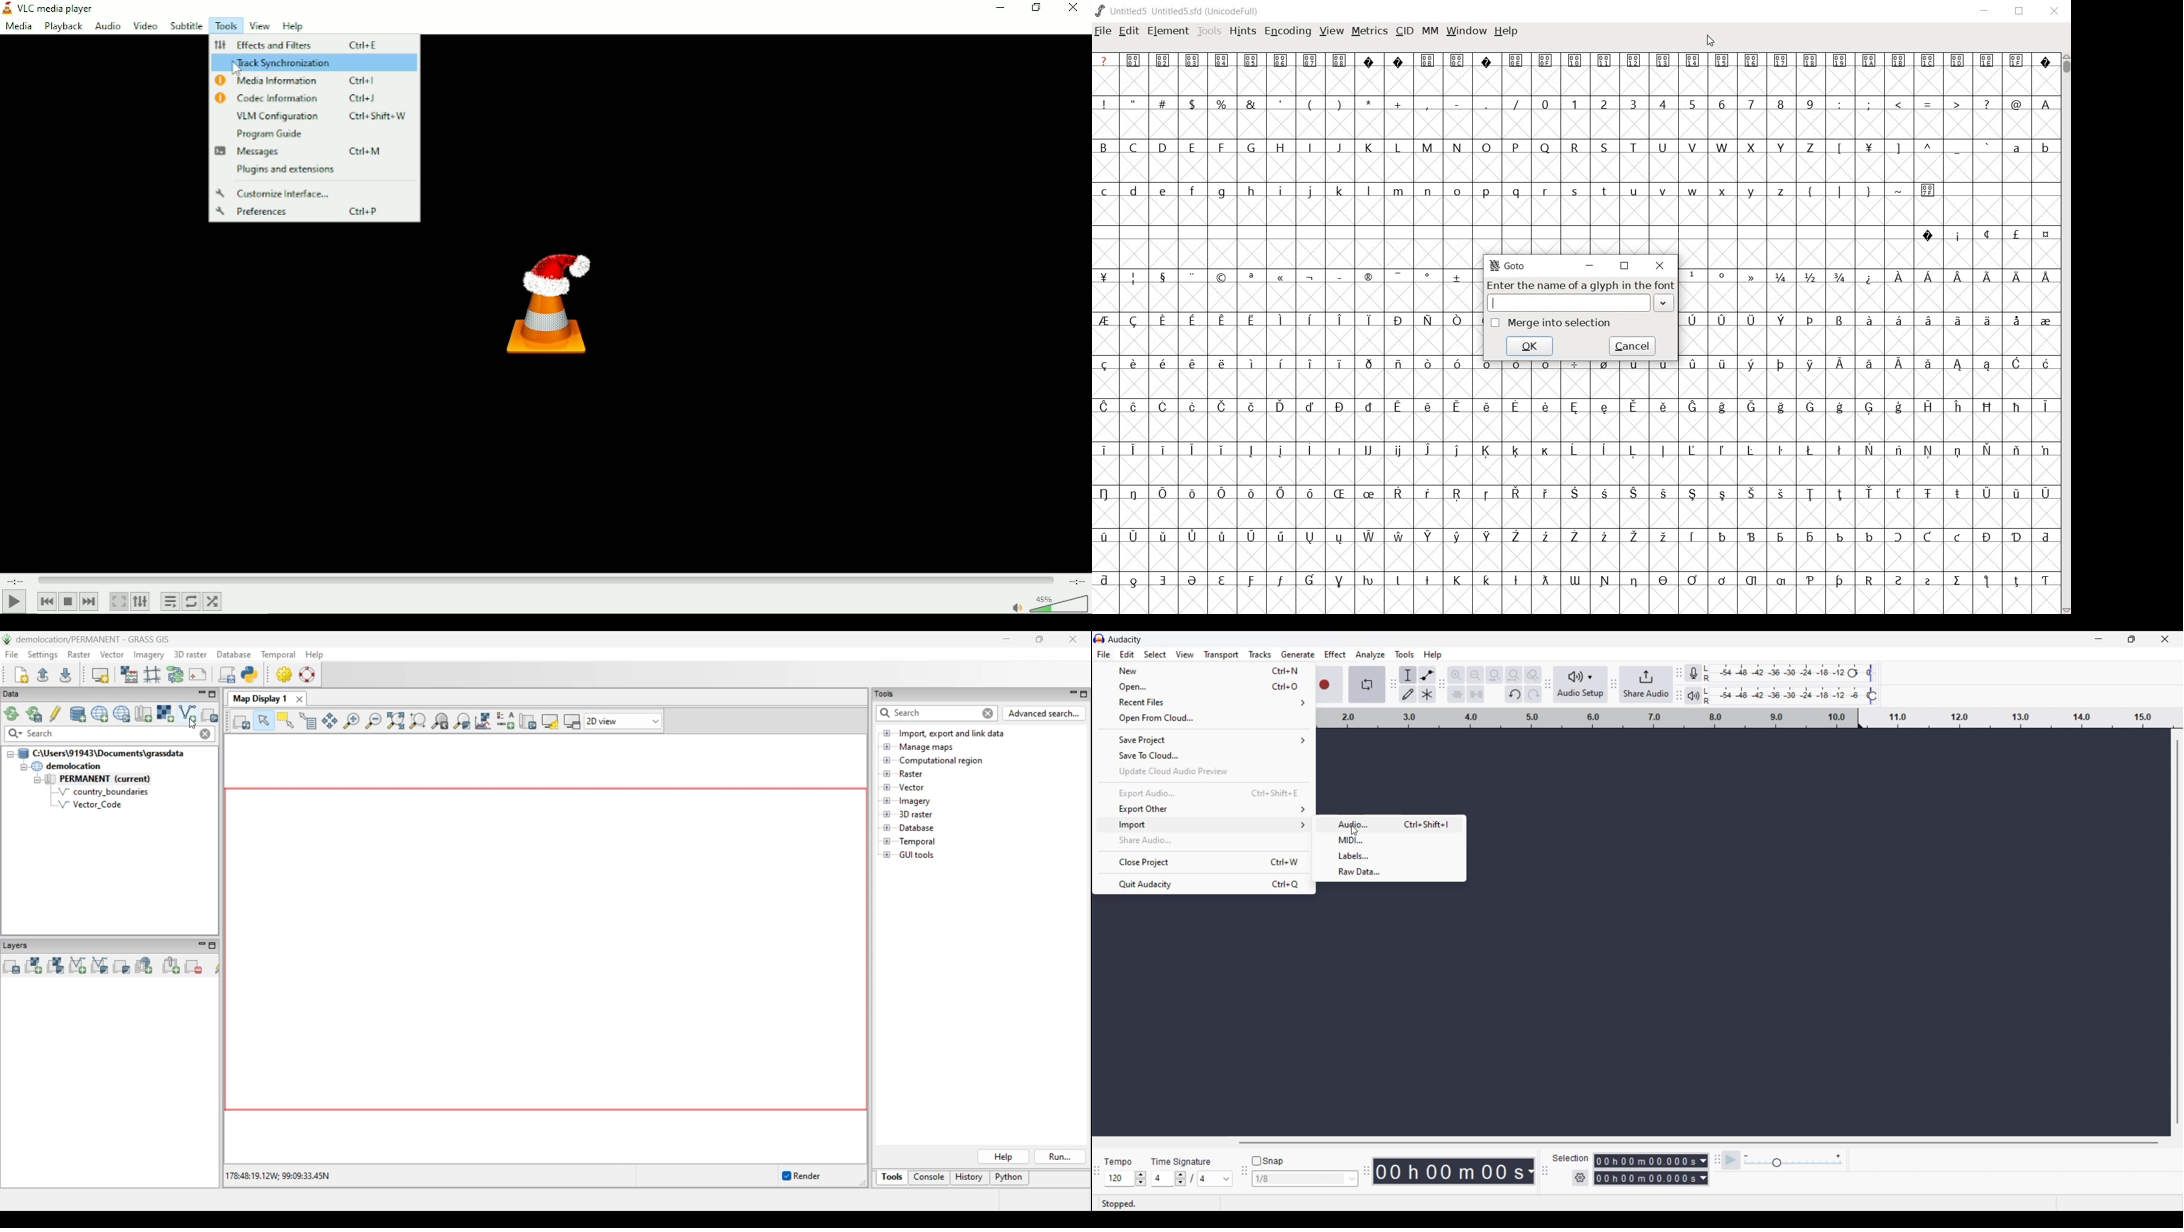 The height and width of the screenshot is (1232, 2184). What do you see at coordinates (1204, 809) in the screenshot?
I see `Export options` at bounding box center [1204, 809].